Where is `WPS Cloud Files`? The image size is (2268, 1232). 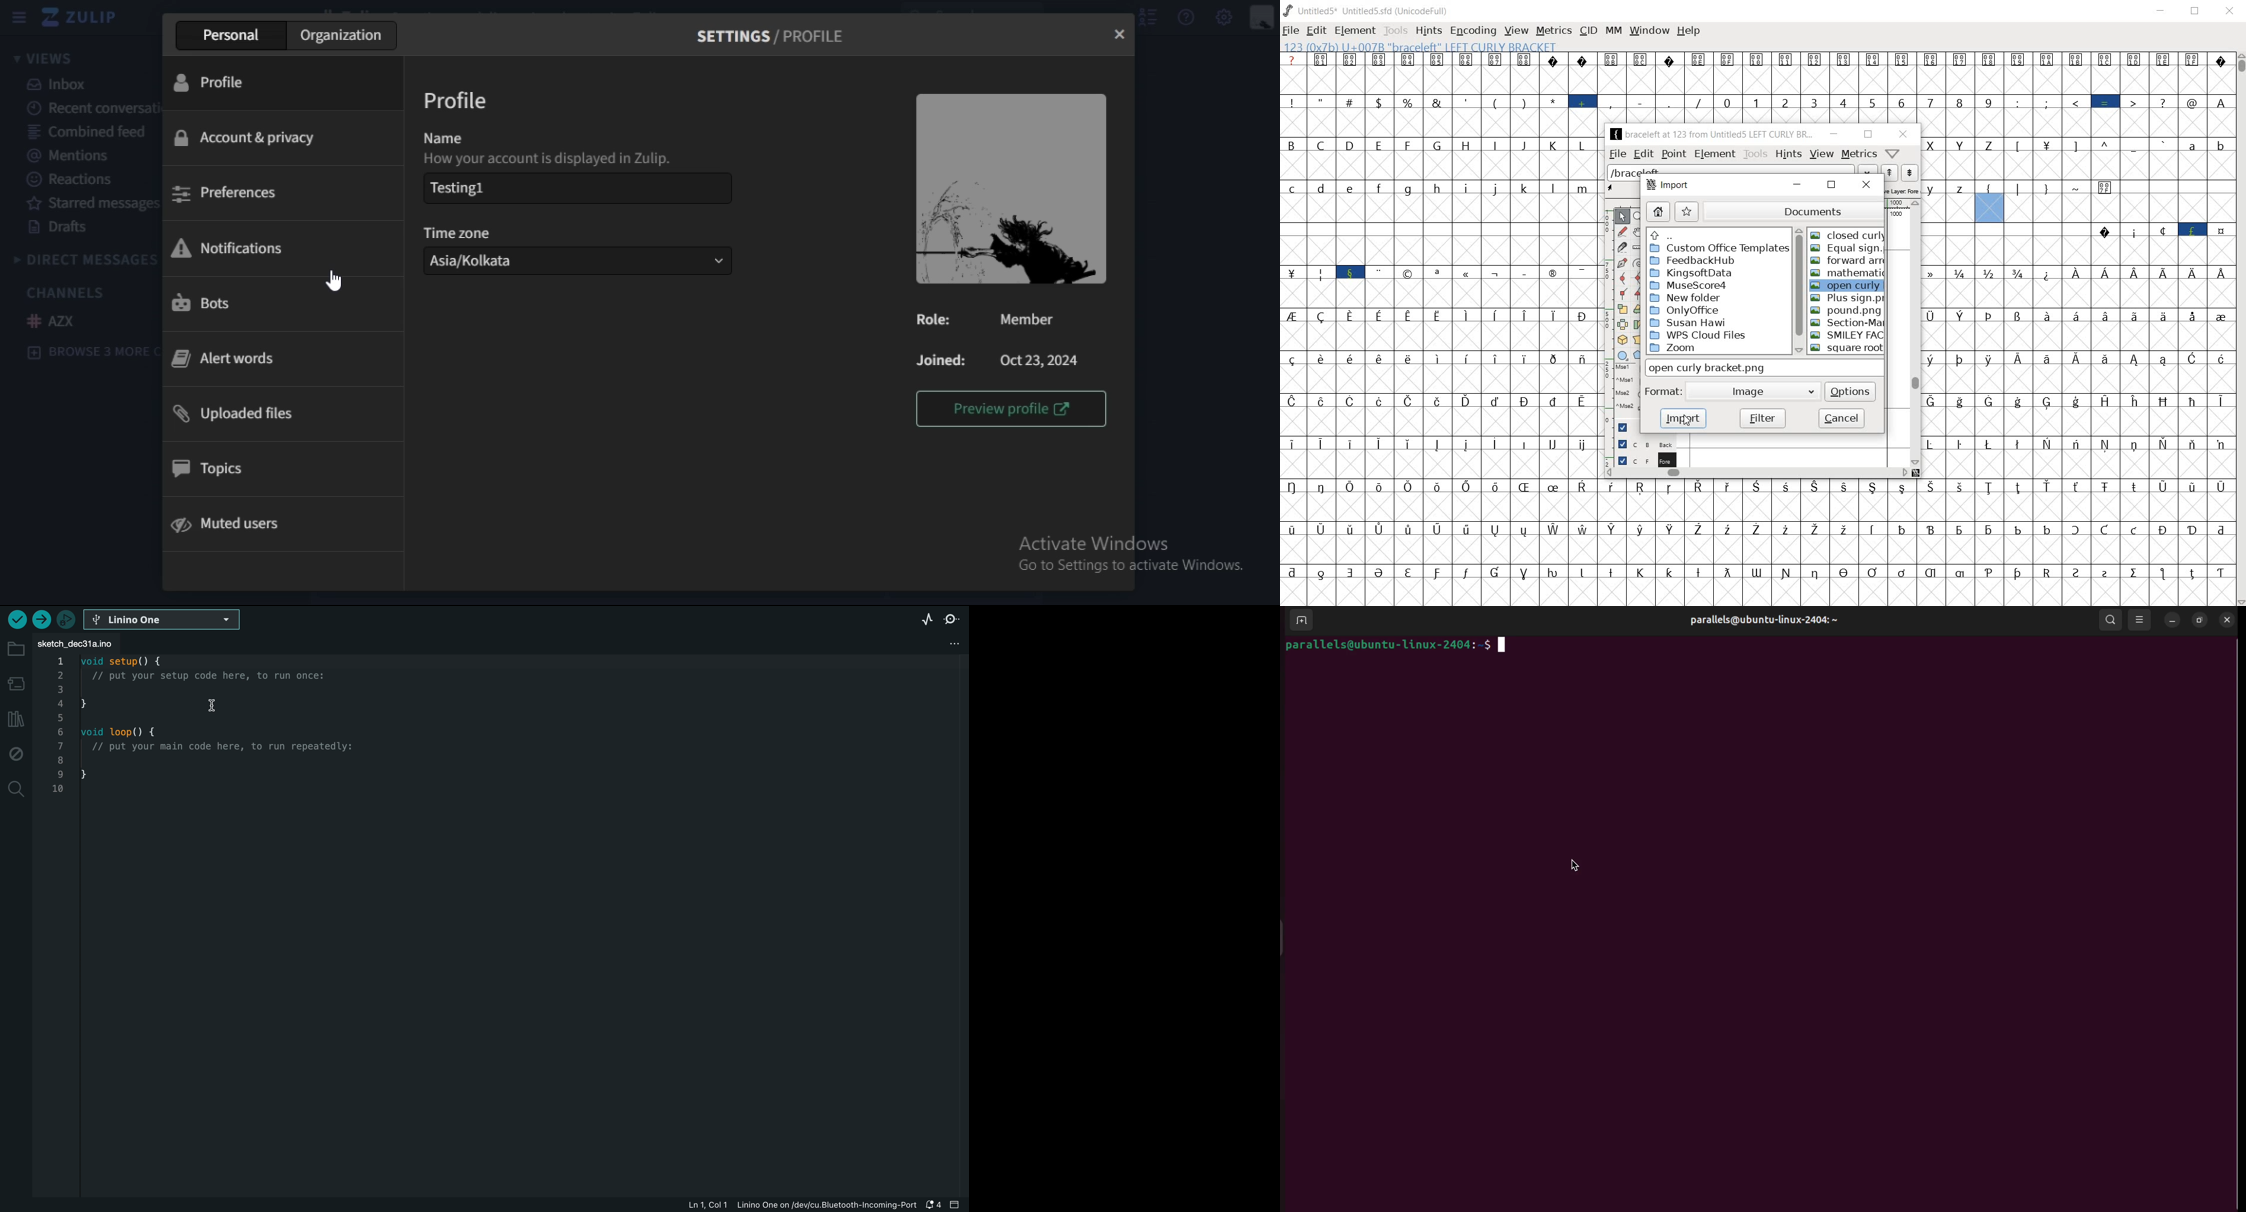 WPS Cloud Files is located at coordinates (1699, 334).